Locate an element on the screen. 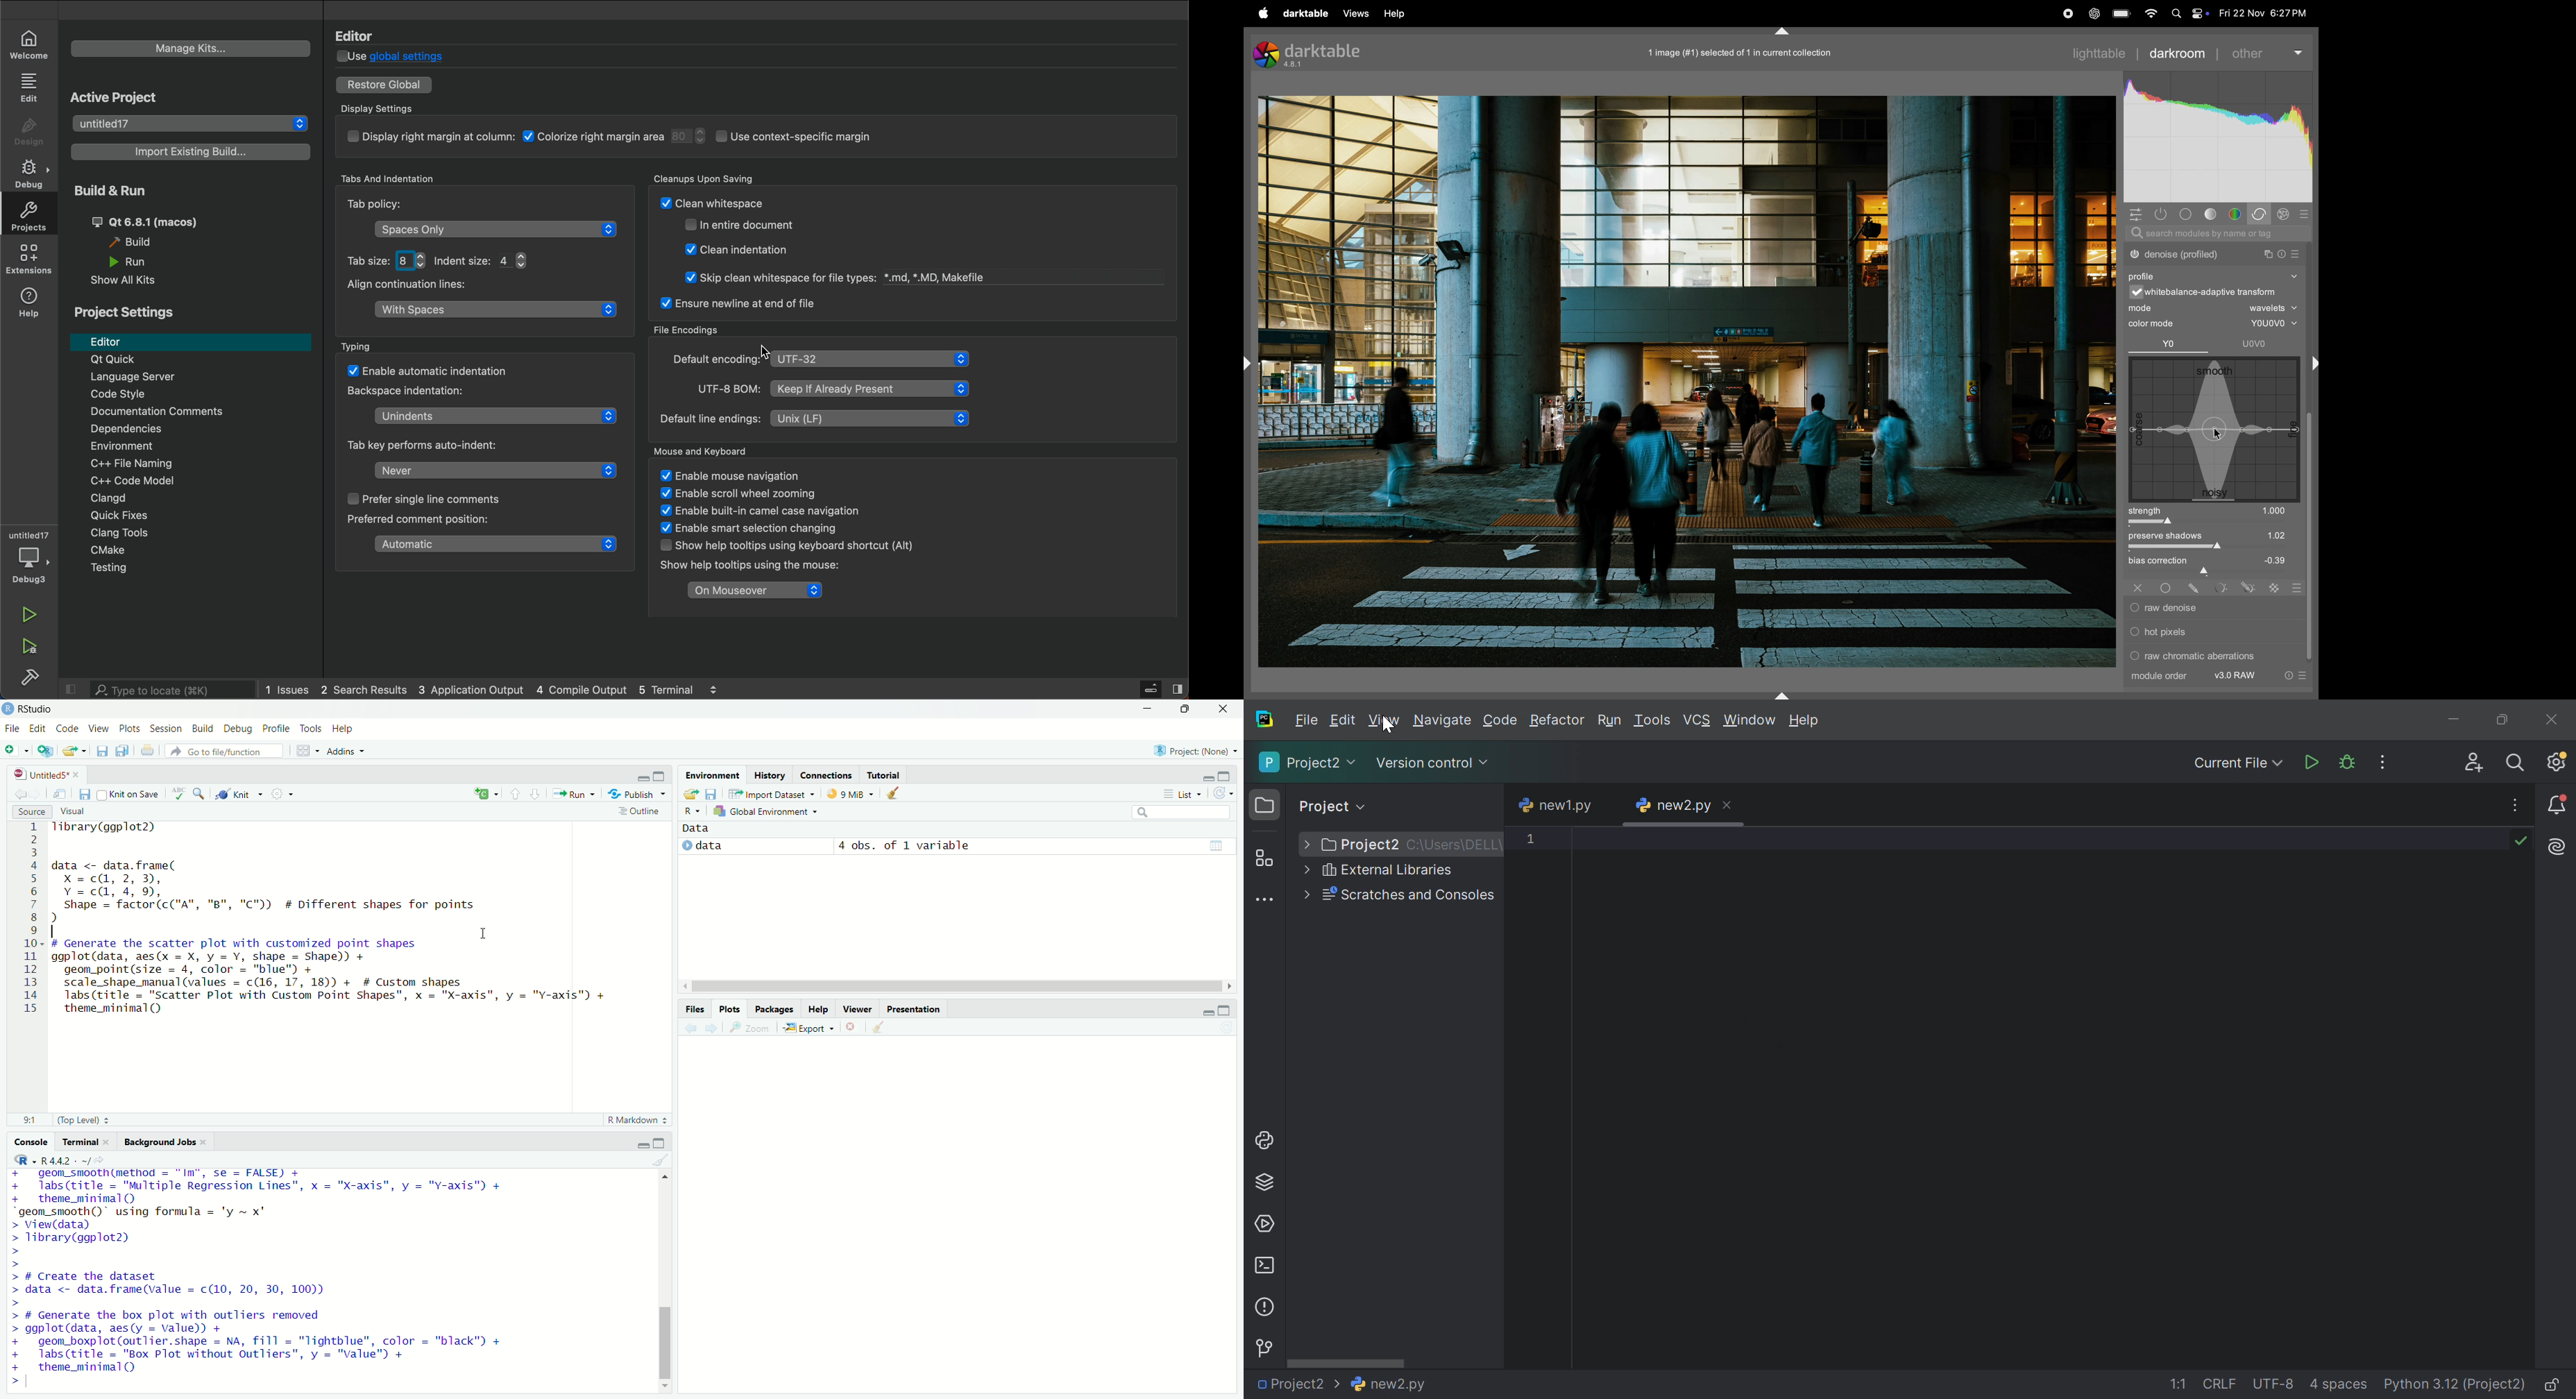 This screenshot has height=1400, width=2576. Import Dataset is located at coordinates (771, 794).